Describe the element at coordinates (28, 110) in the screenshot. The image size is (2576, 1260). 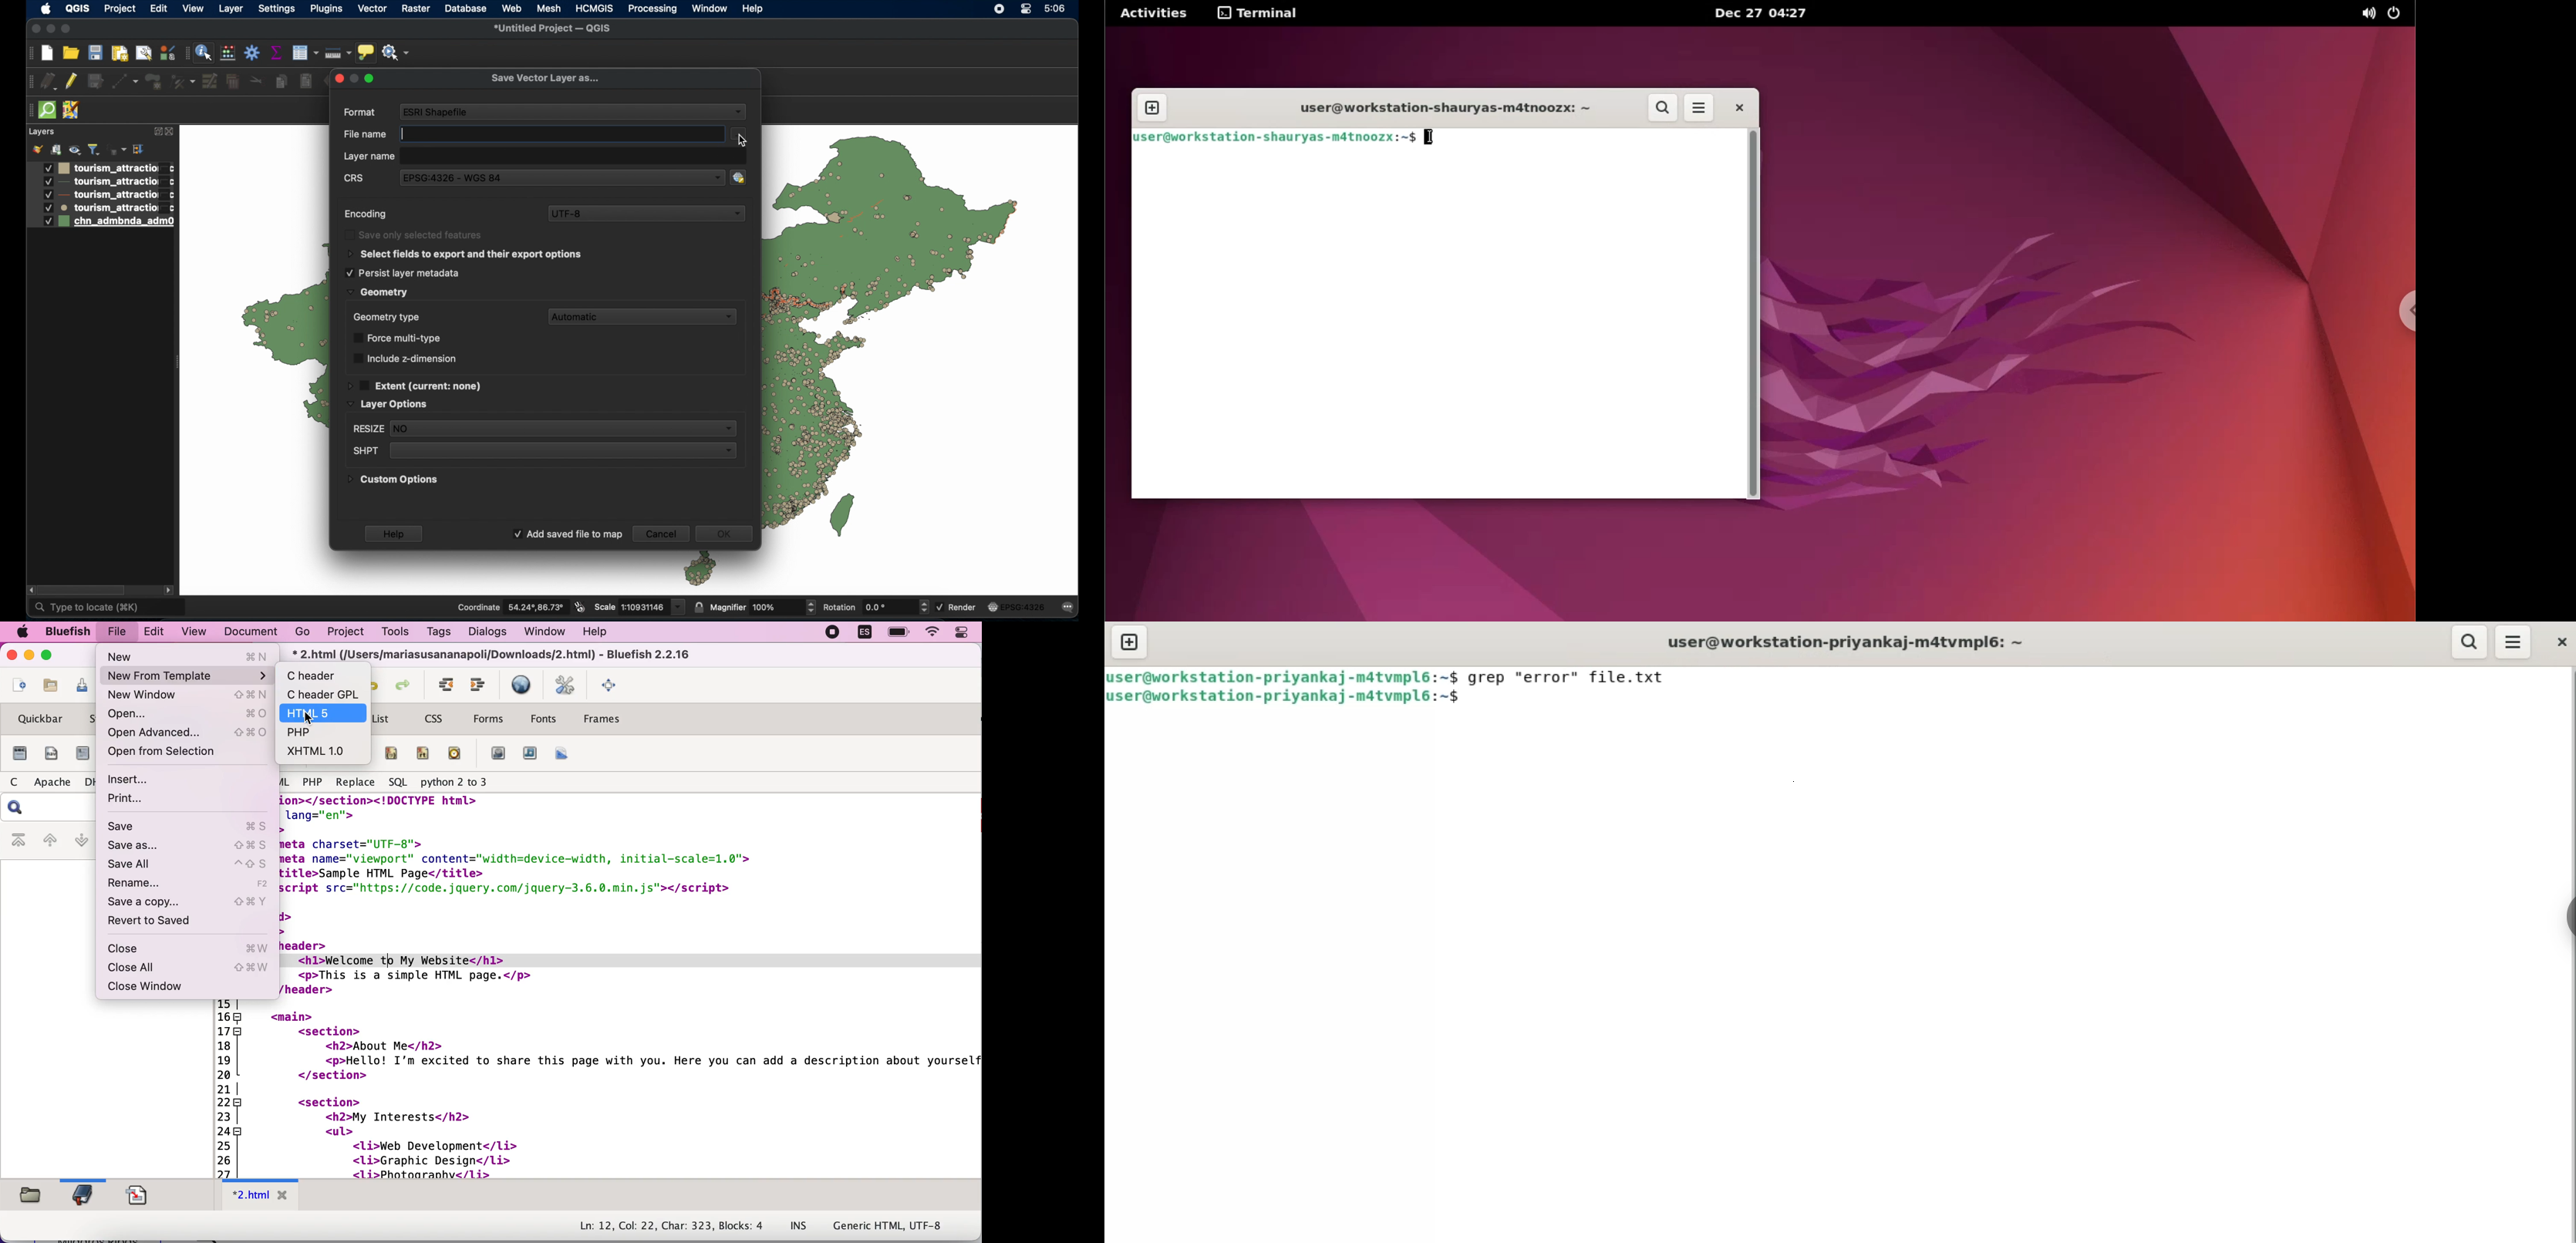
I see `drag handle` at that location.